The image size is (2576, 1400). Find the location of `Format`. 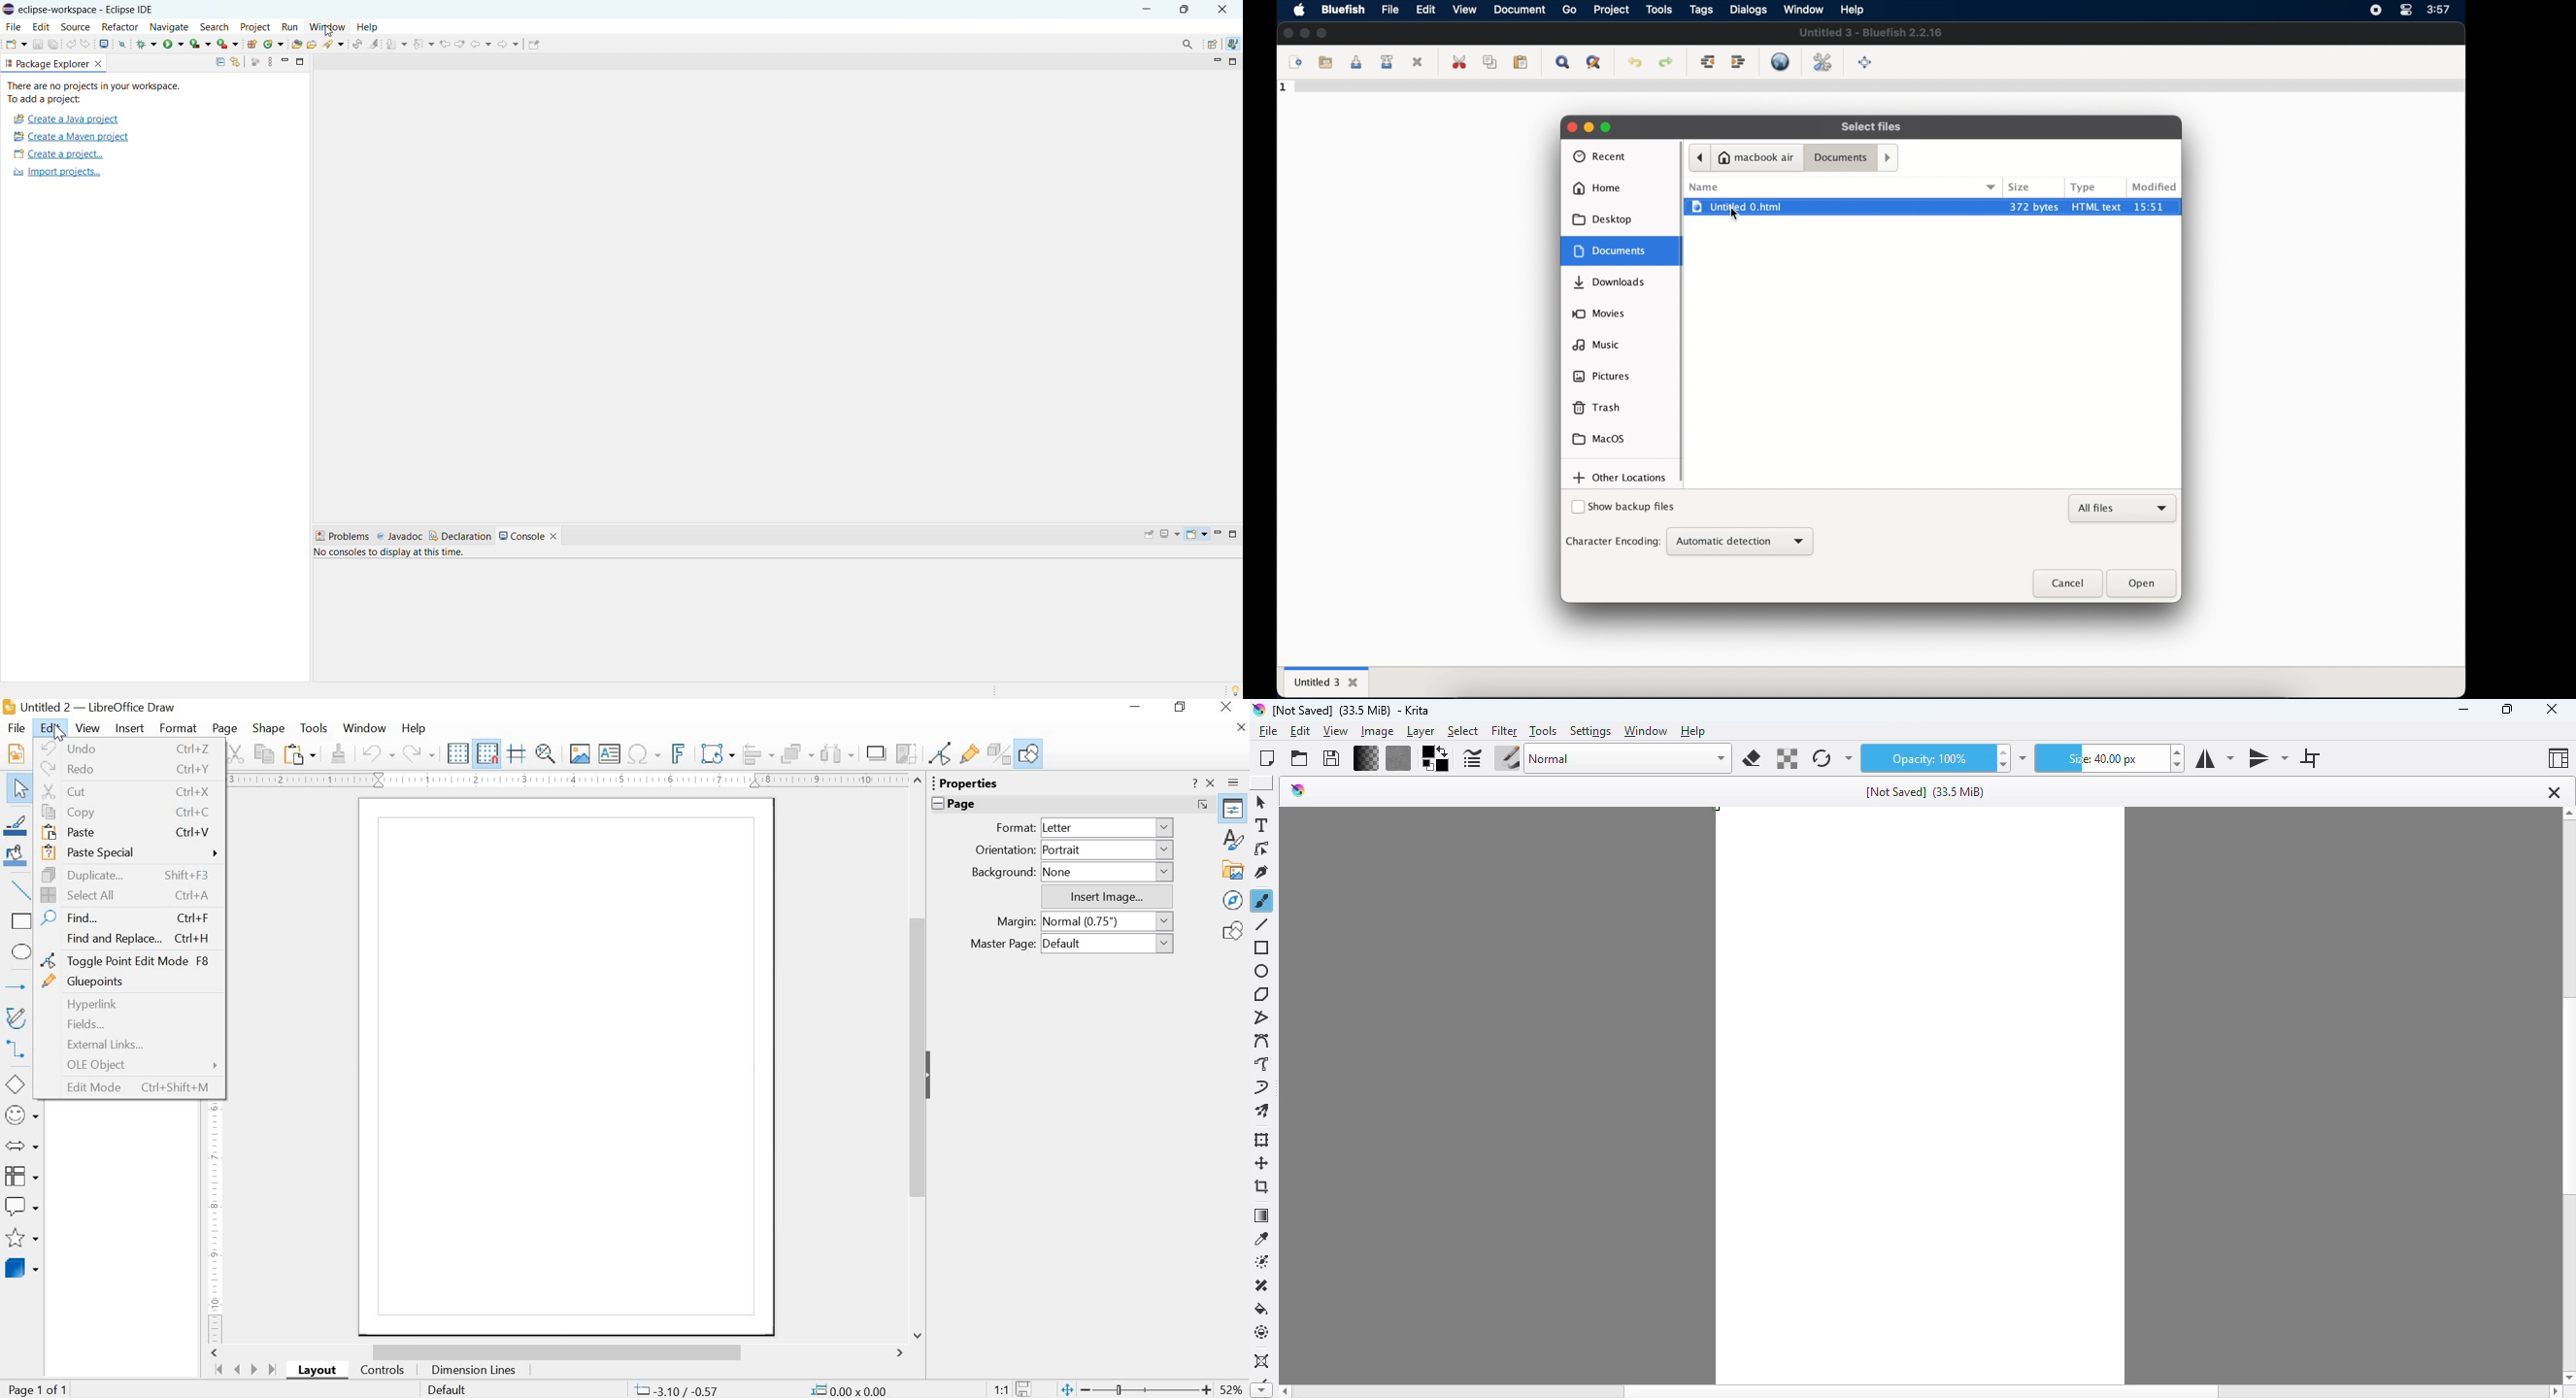

Format is located at coordinates (179, 728).